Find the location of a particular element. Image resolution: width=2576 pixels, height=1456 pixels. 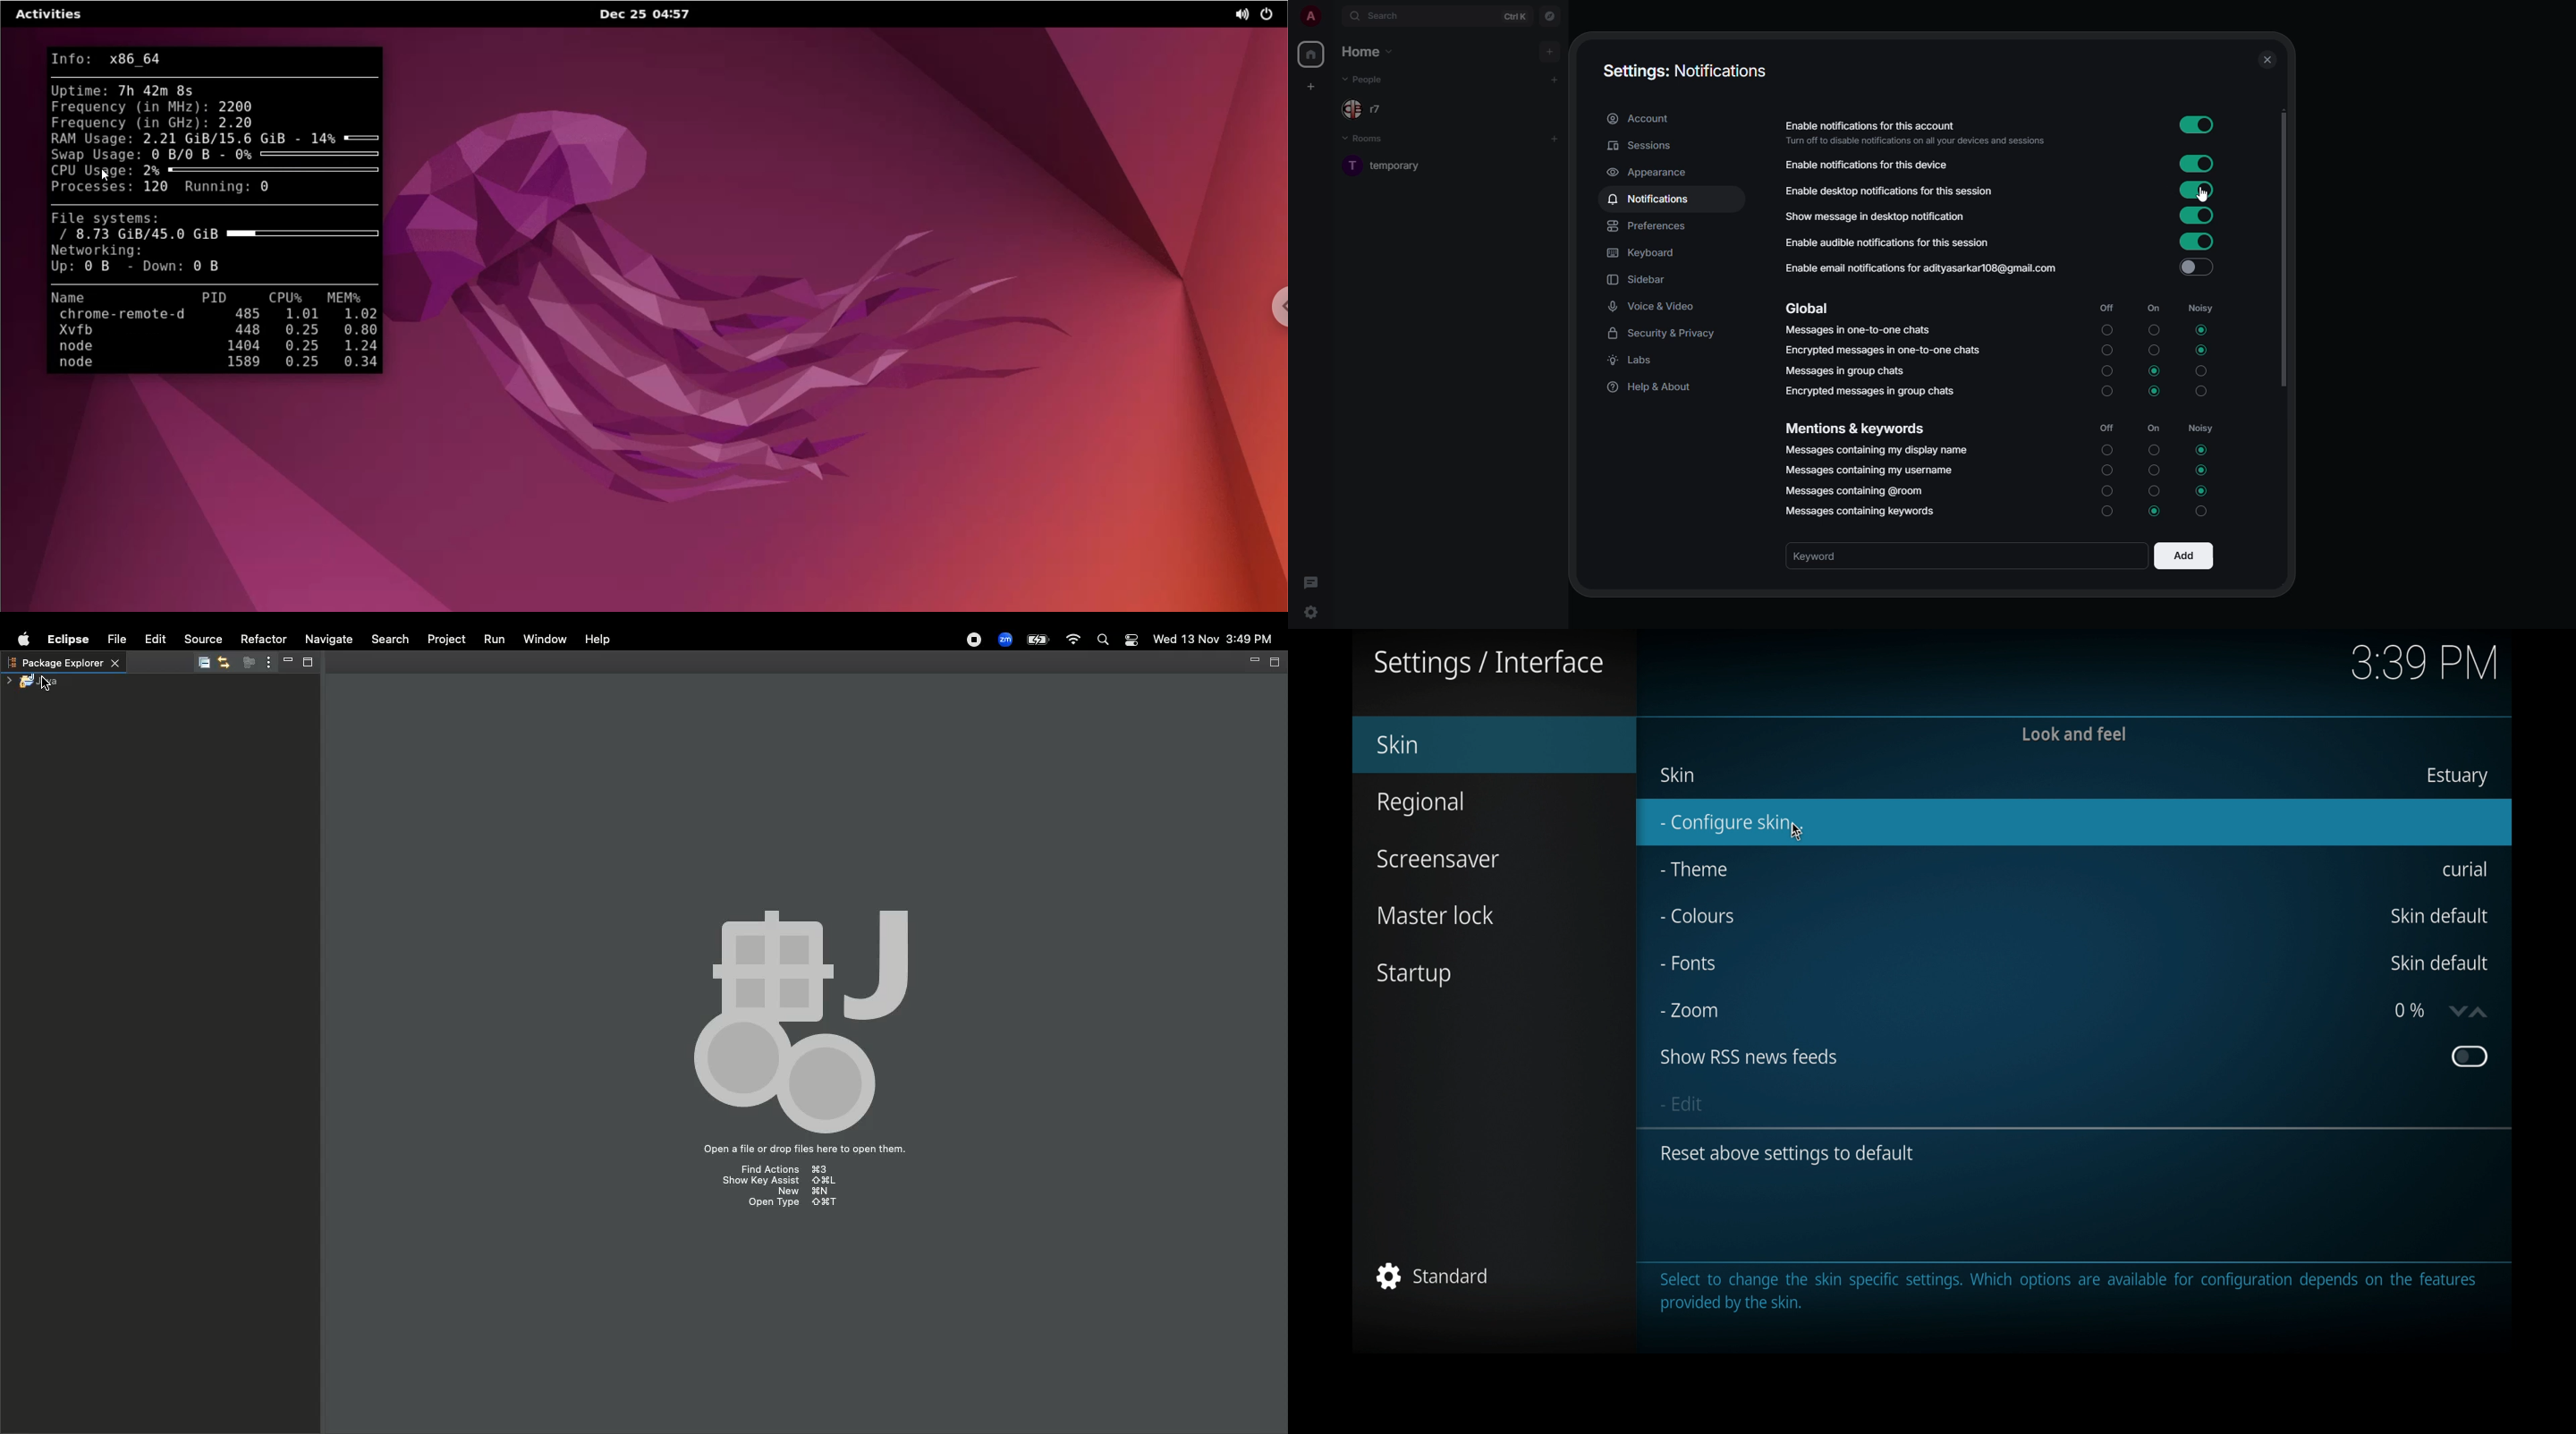

selected is located at coordinates (2204, 491).